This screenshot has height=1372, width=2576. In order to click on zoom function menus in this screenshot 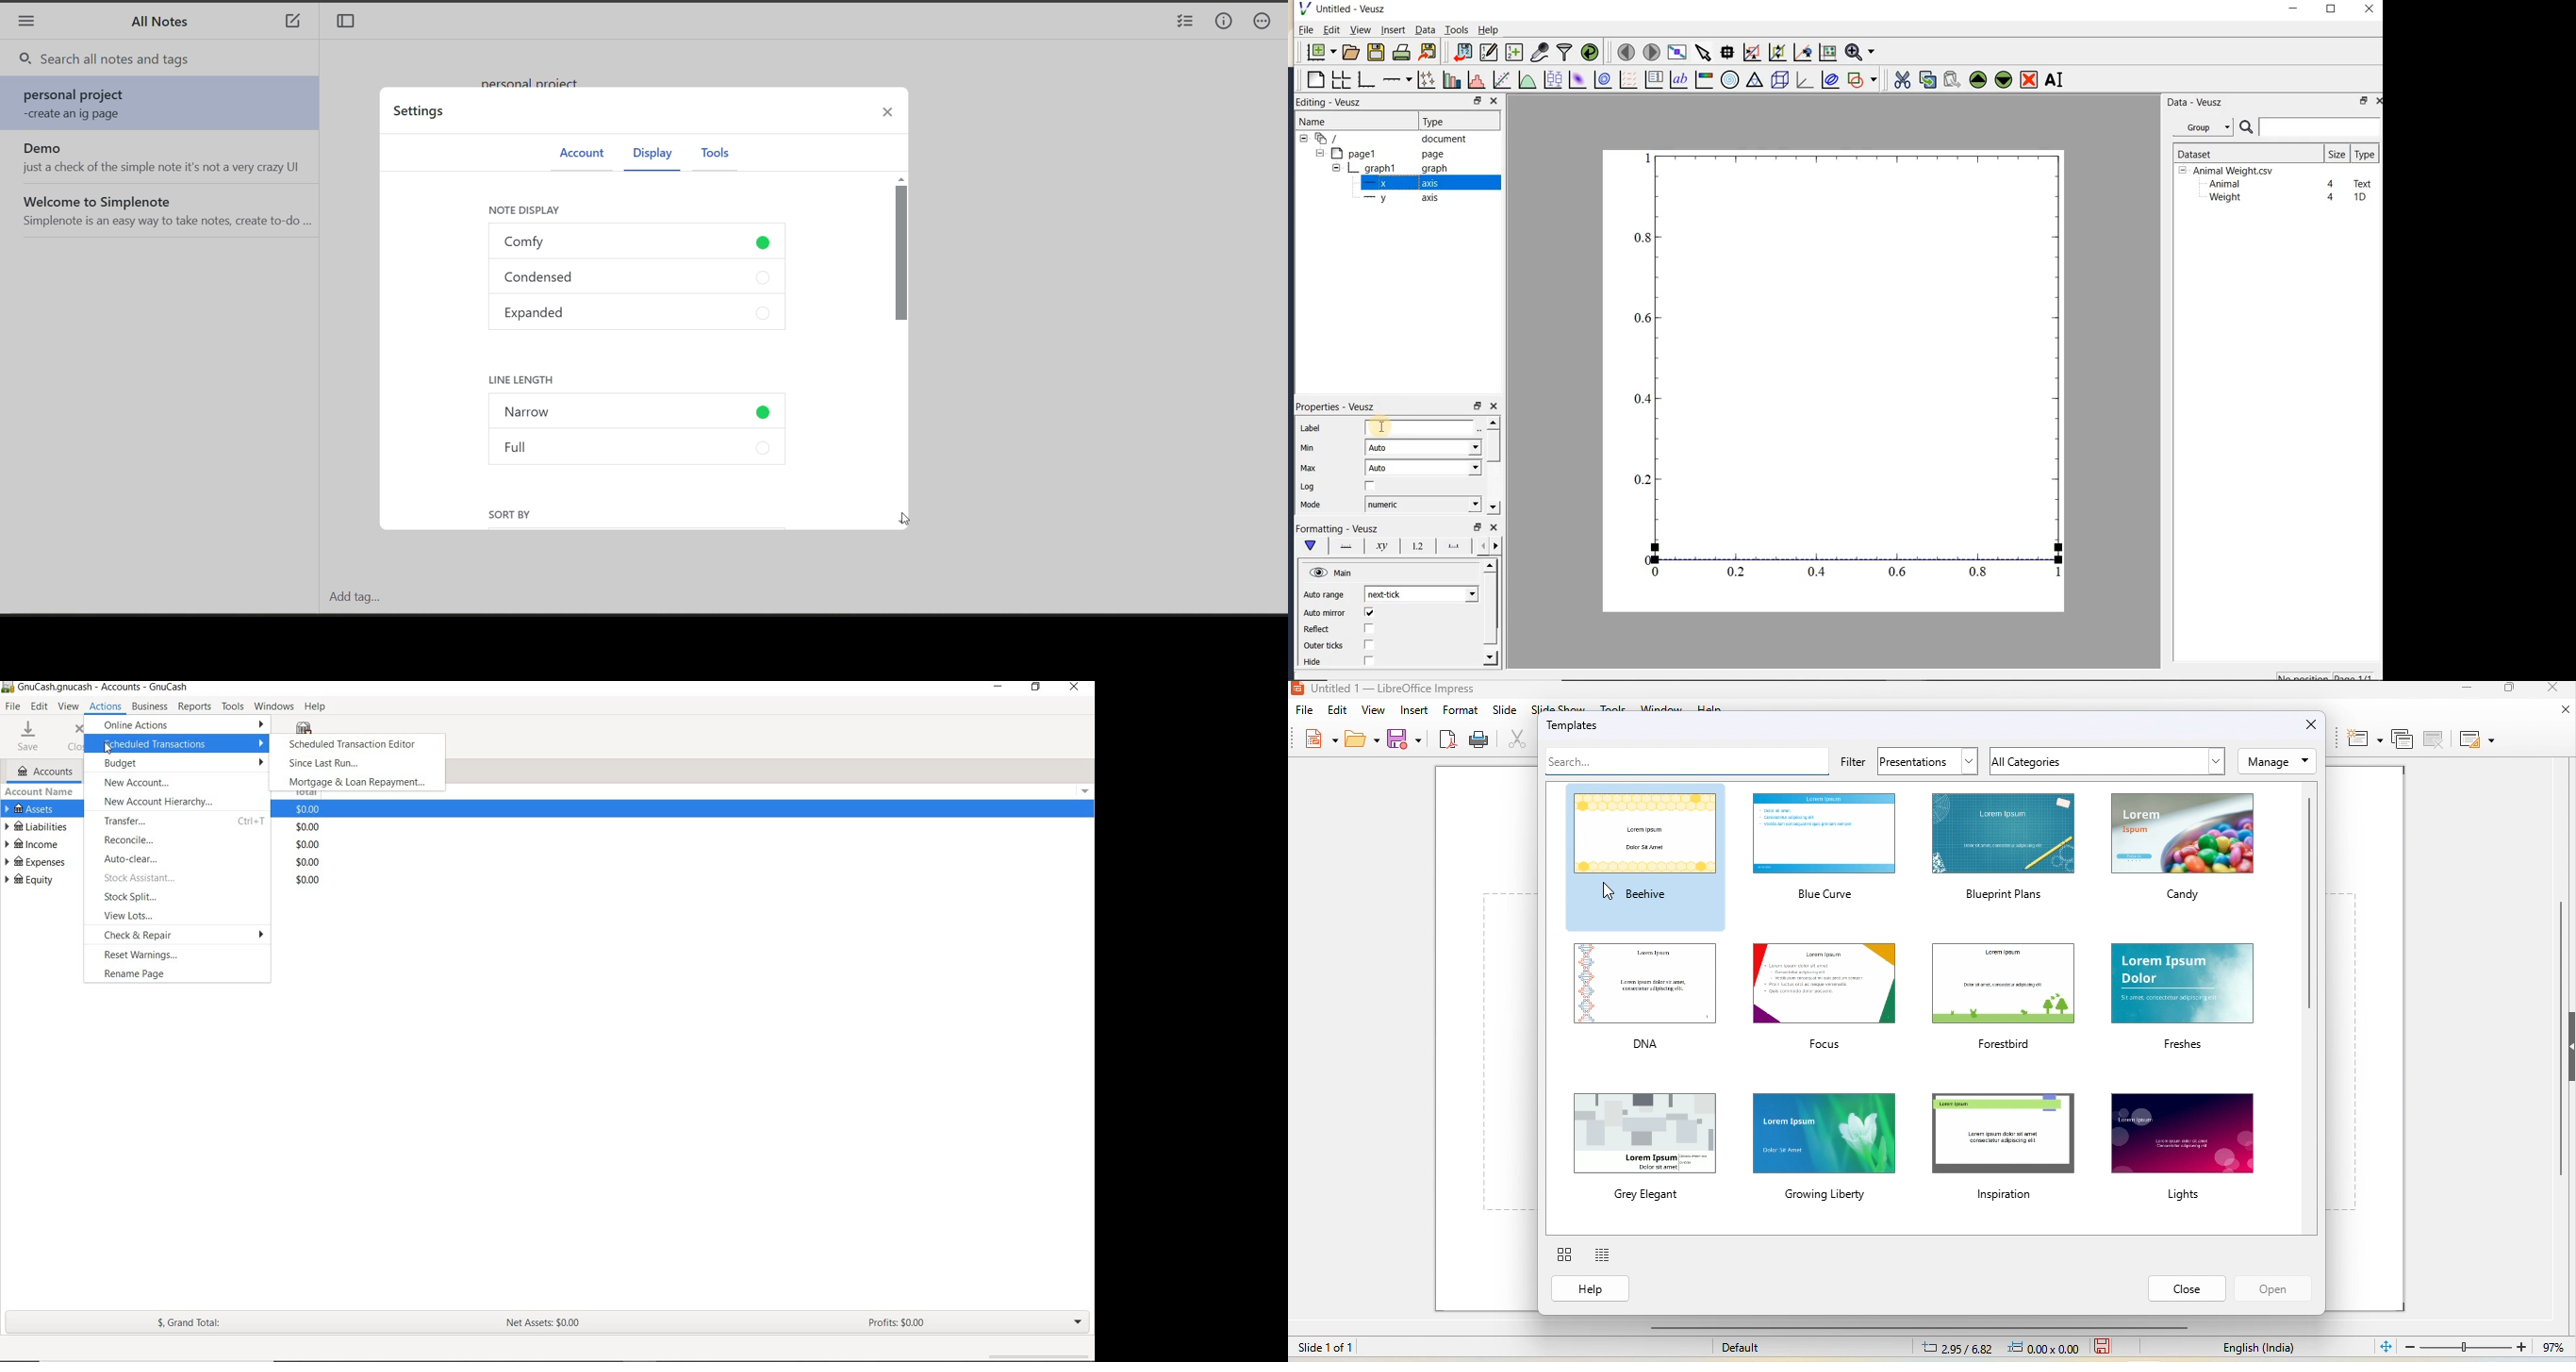, I will do `click(1860, 52)`.